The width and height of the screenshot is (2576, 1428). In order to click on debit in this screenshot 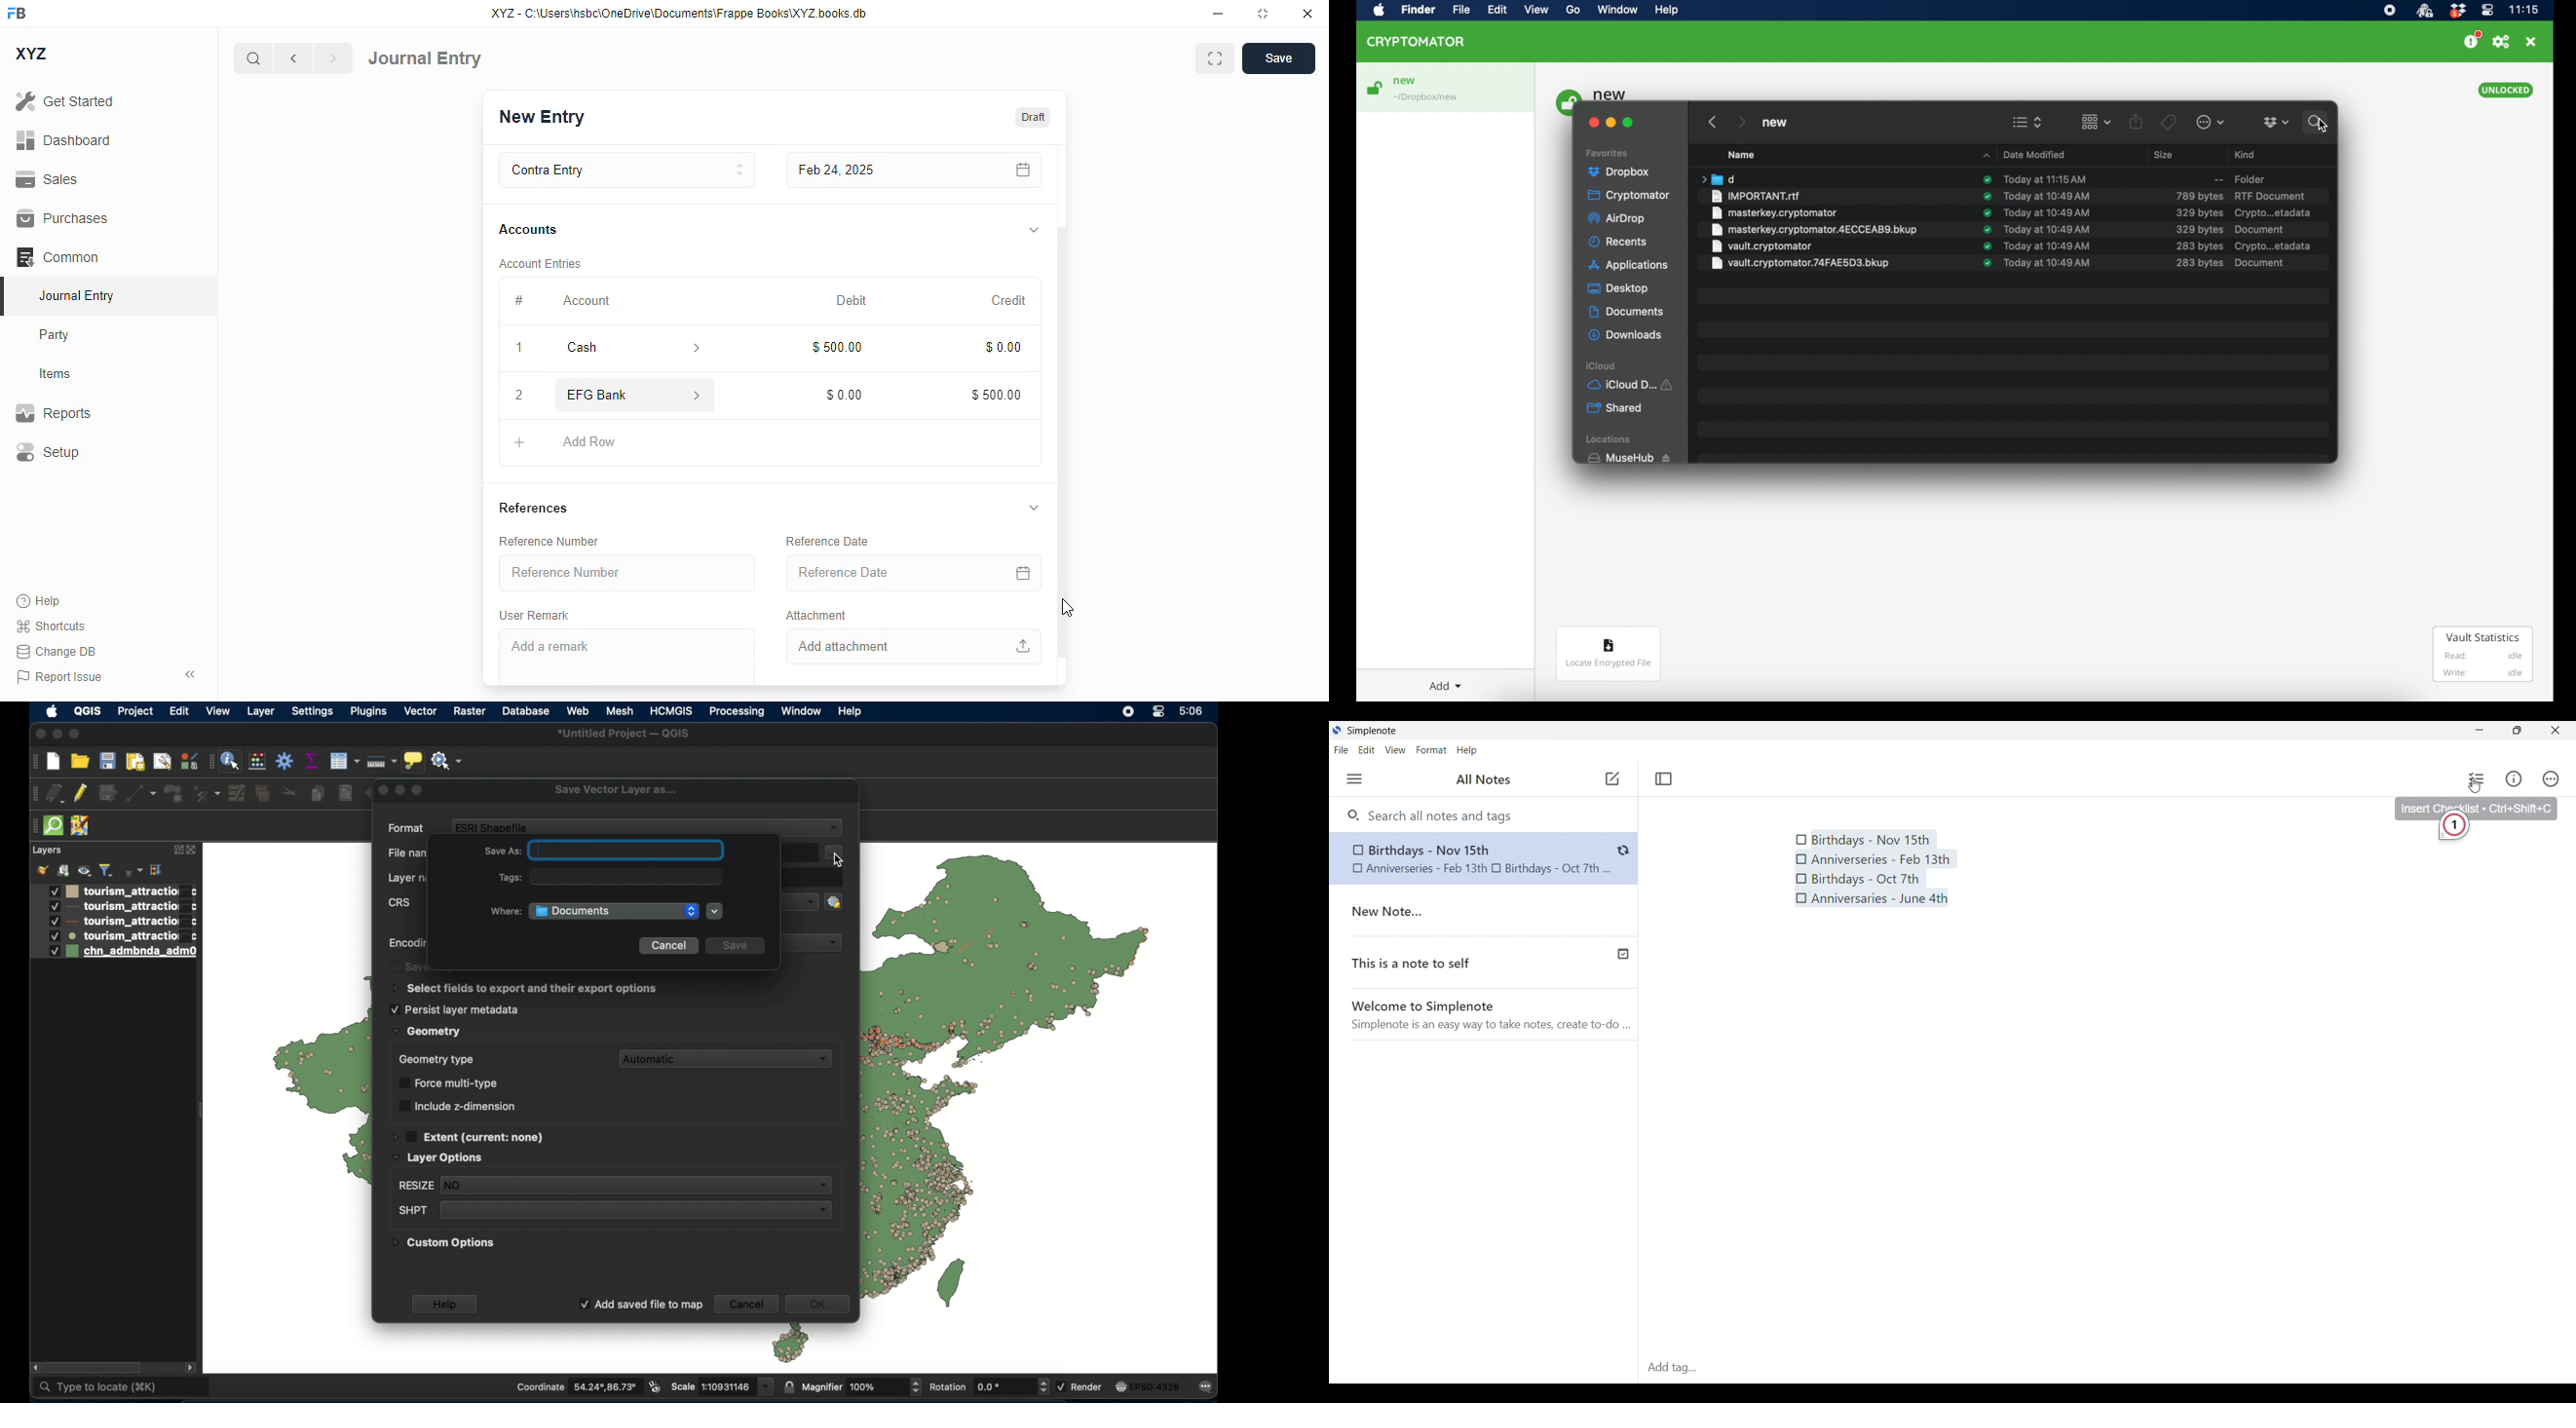, I will do `click(851, 301)`.